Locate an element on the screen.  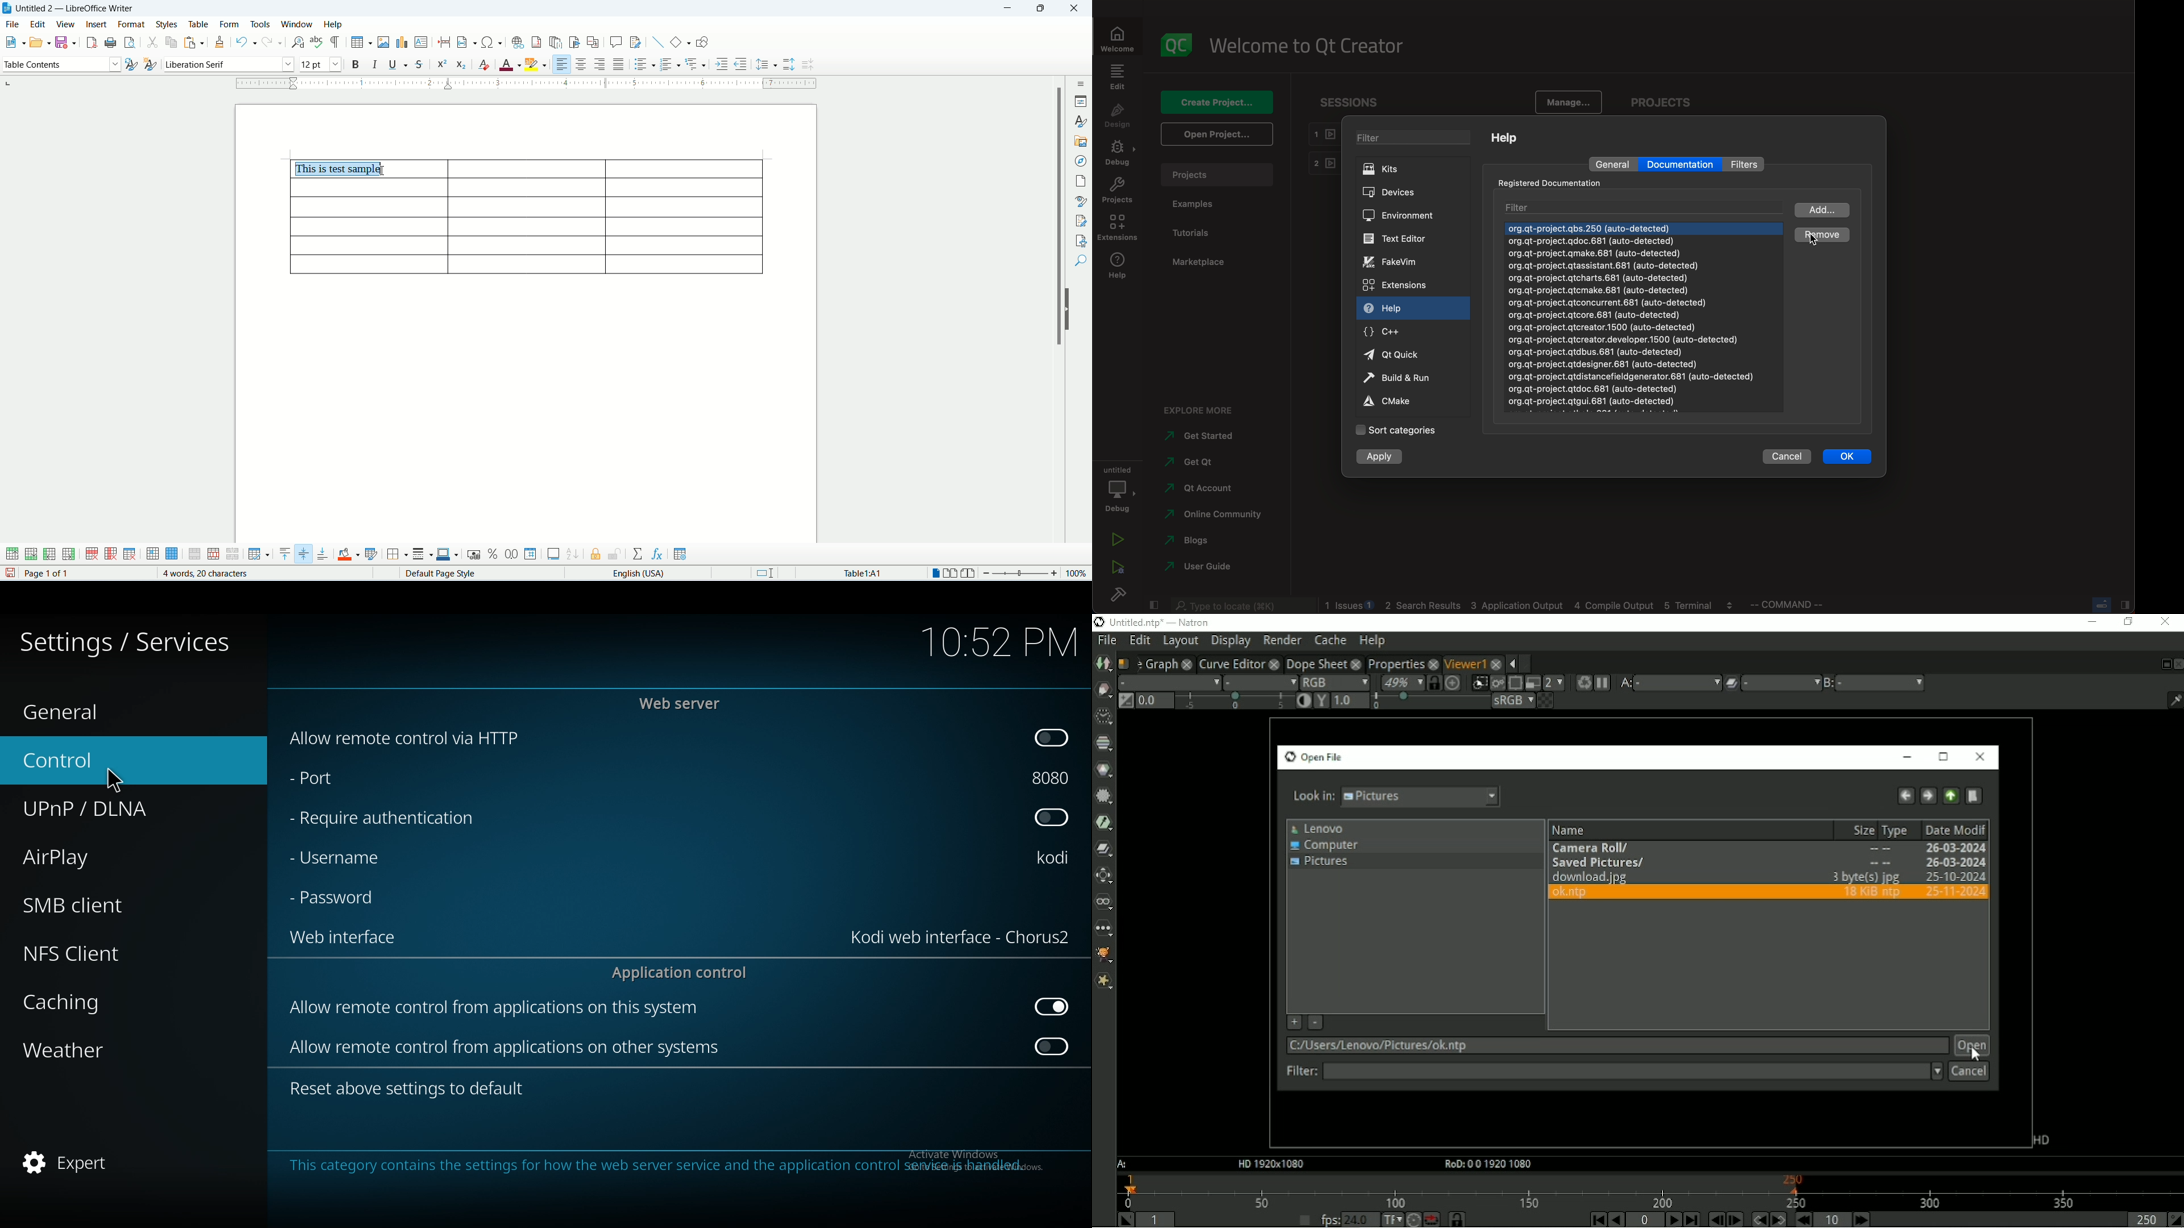
insert rows above is located at coordinates (11, 555).